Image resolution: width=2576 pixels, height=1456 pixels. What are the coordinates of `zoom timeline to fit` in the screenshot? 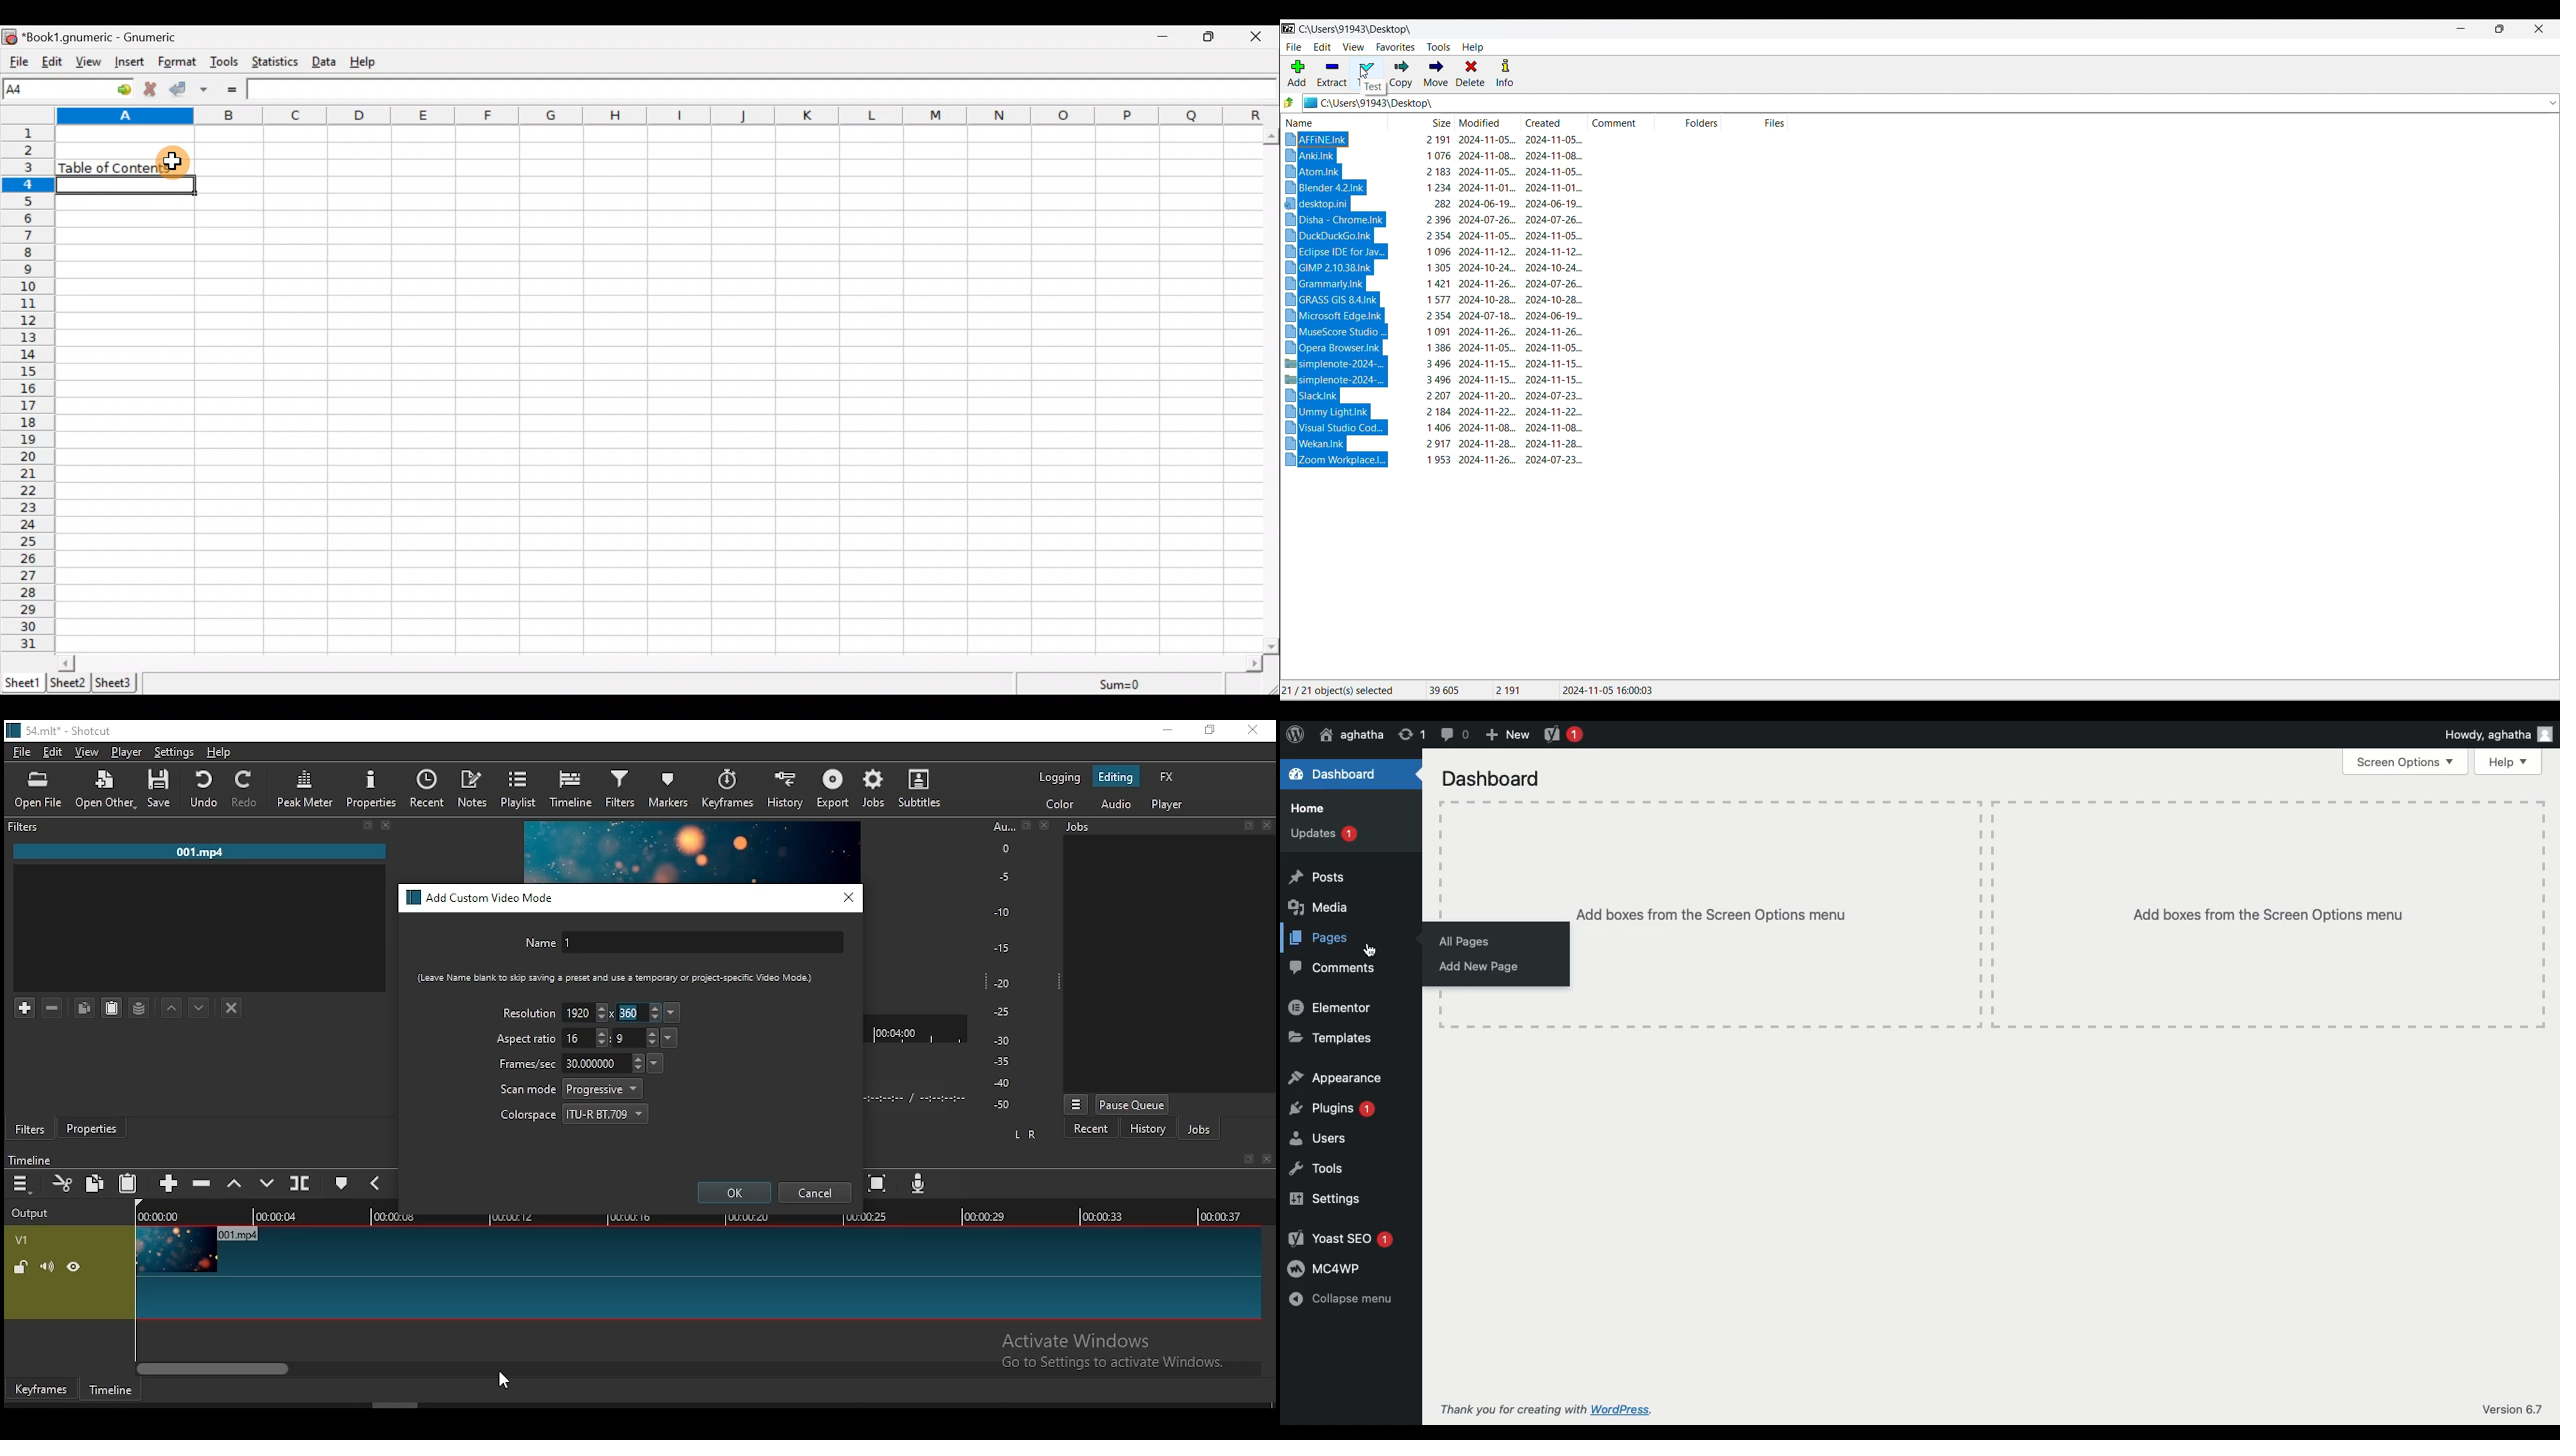 It's located at (879, 1185).